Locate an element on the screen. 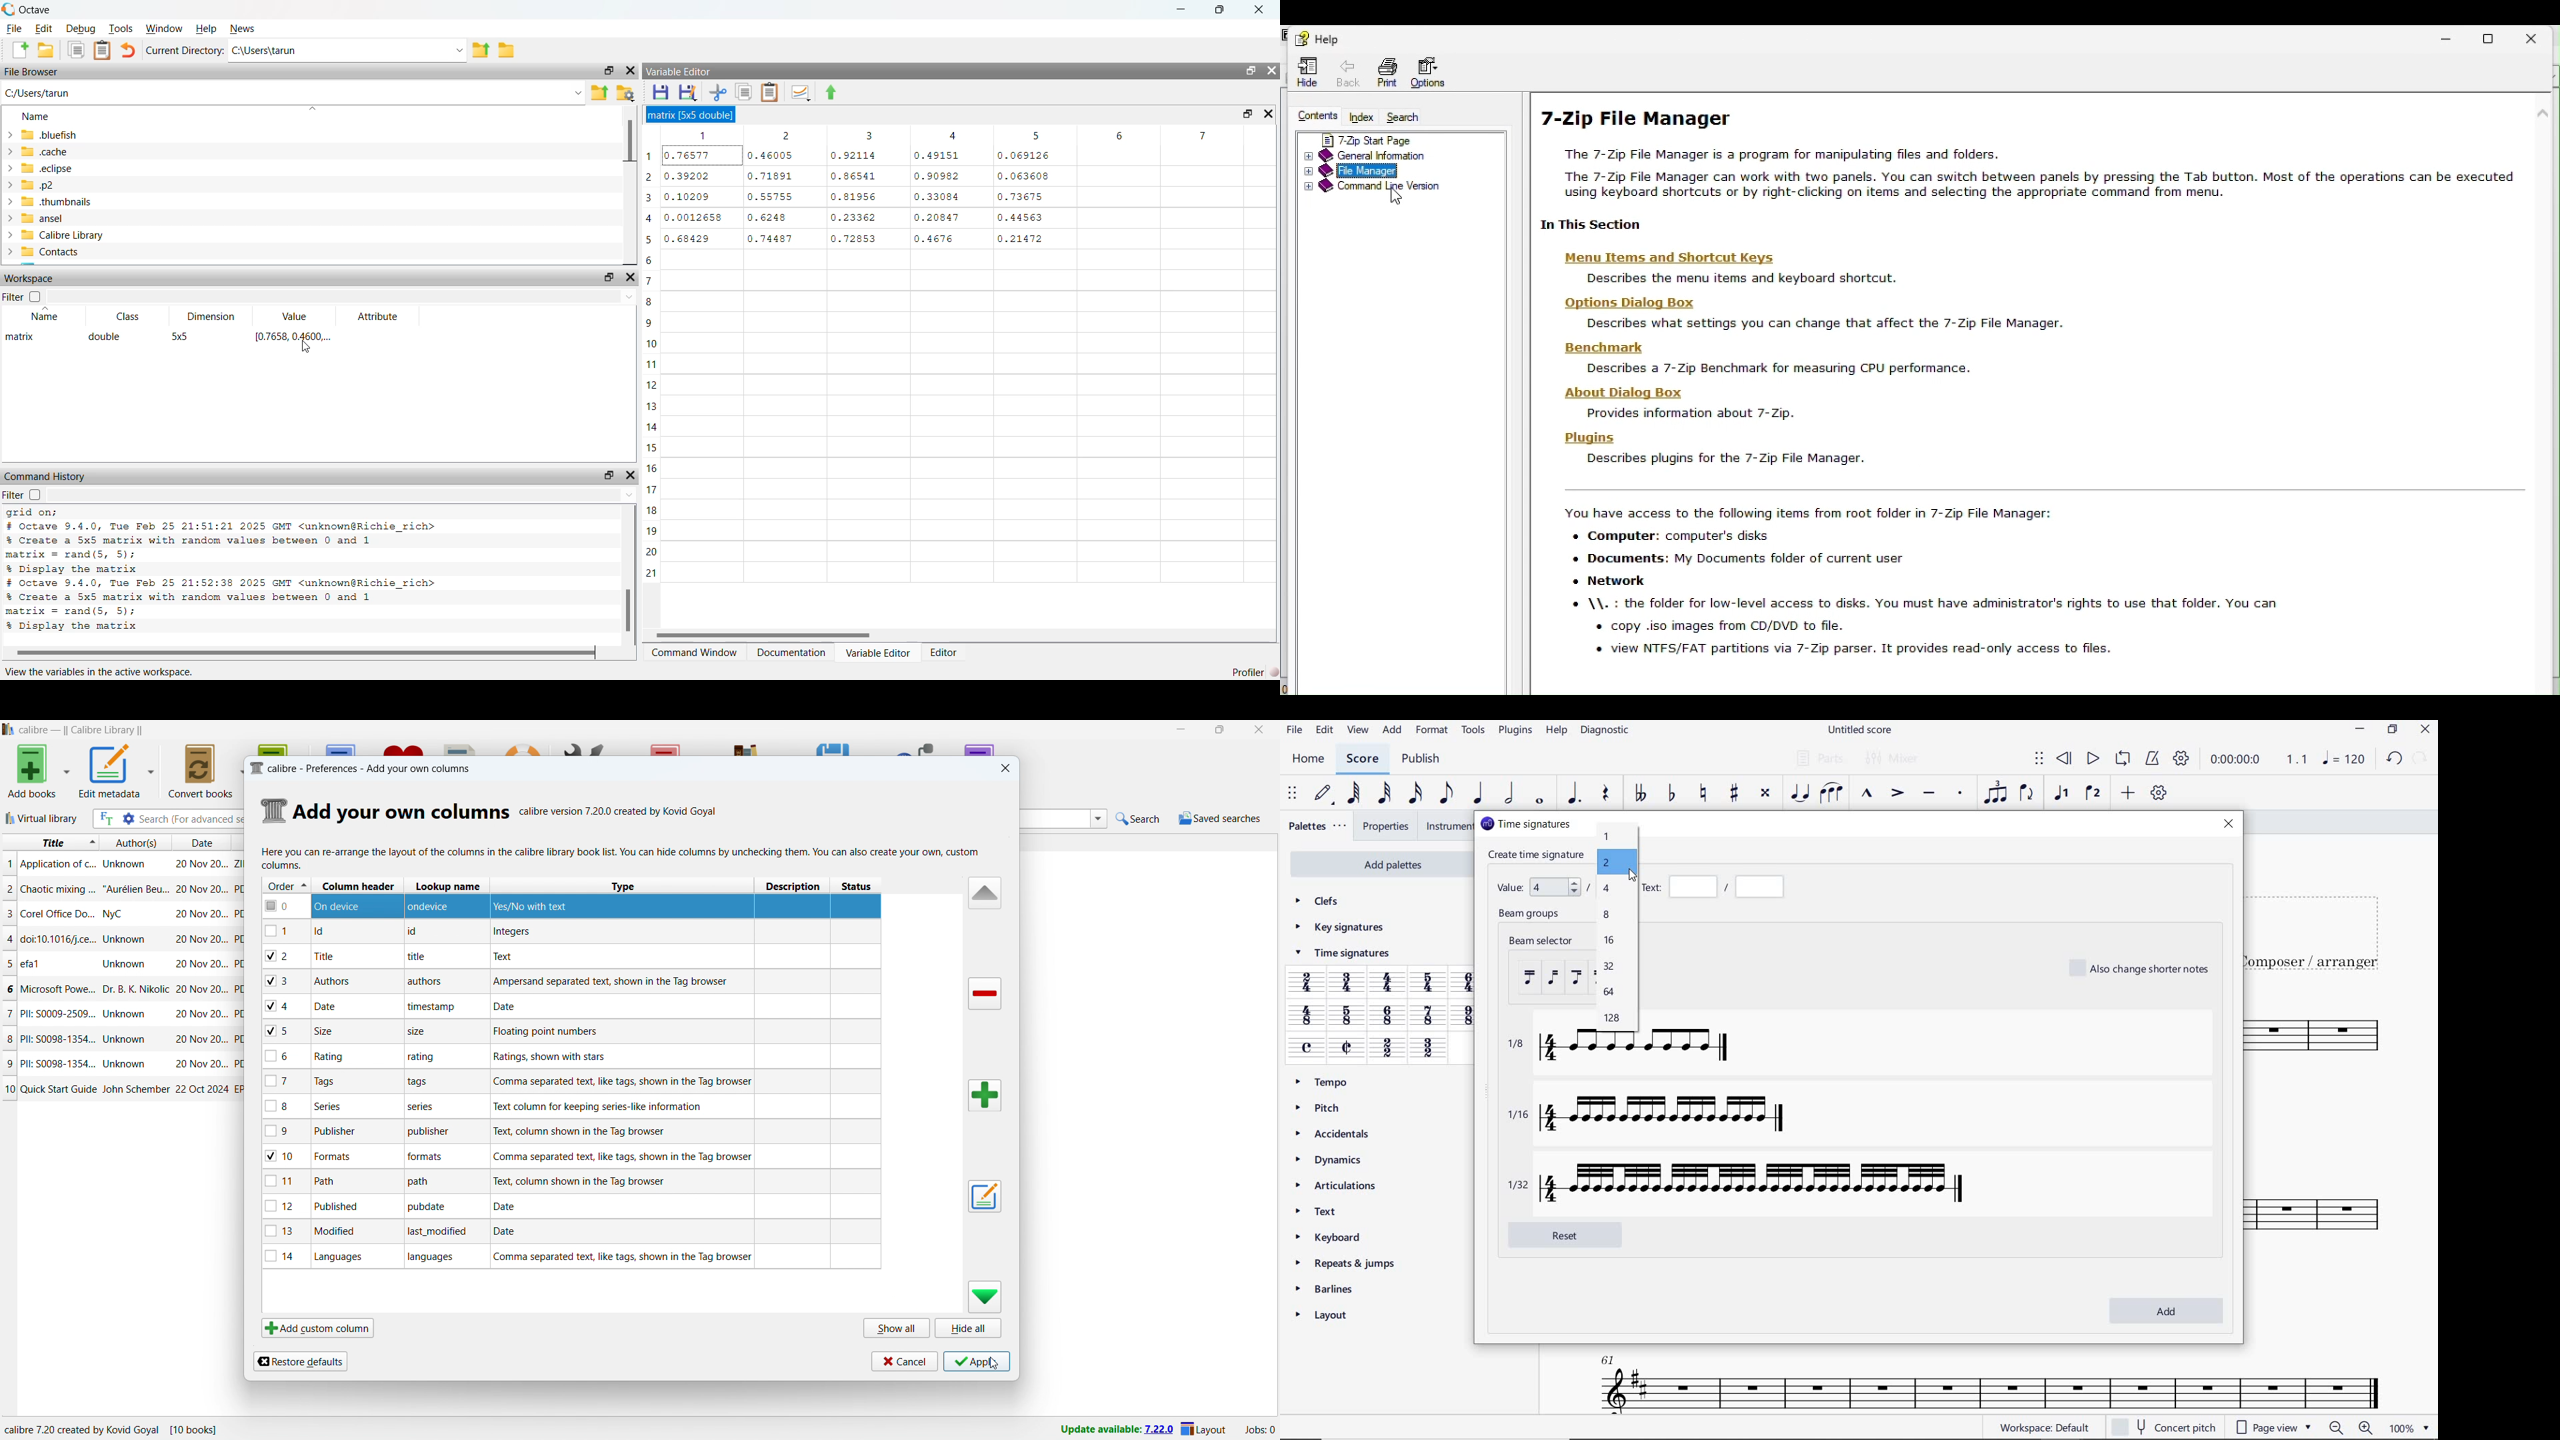 This screenshot has height=1456, width=2576. maximise is located at coordinates (606, 474).